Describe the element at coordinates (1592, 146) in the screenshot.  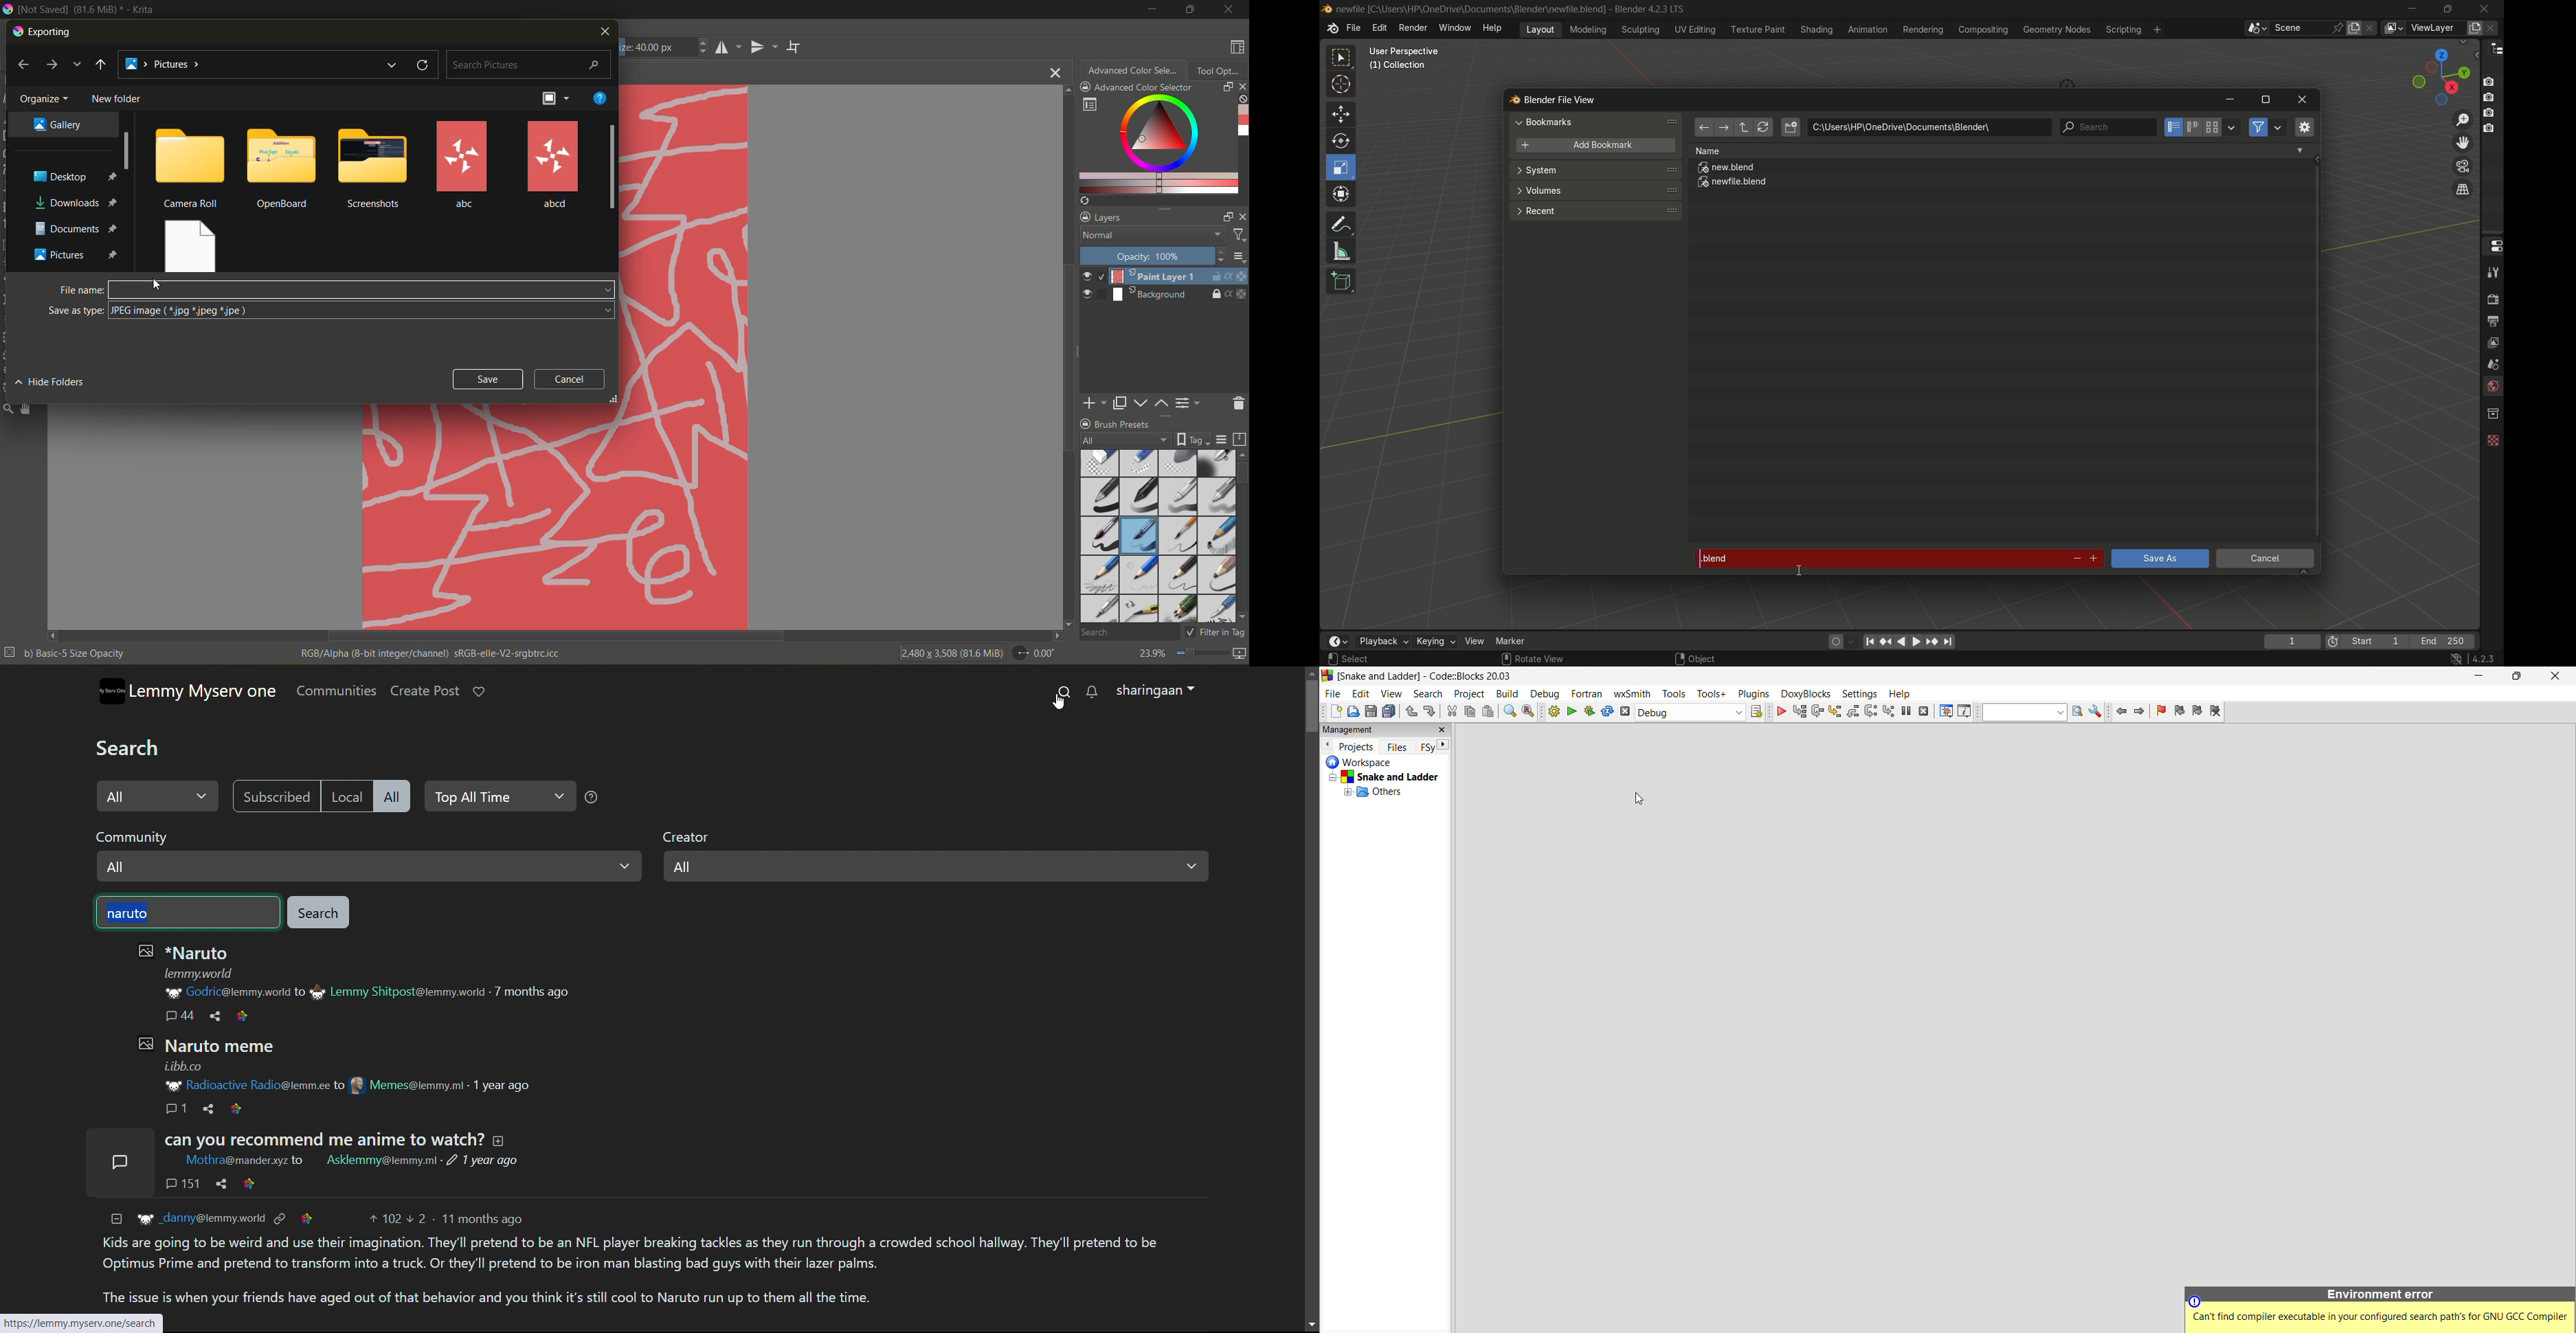
I see `add bookmark` at that location.